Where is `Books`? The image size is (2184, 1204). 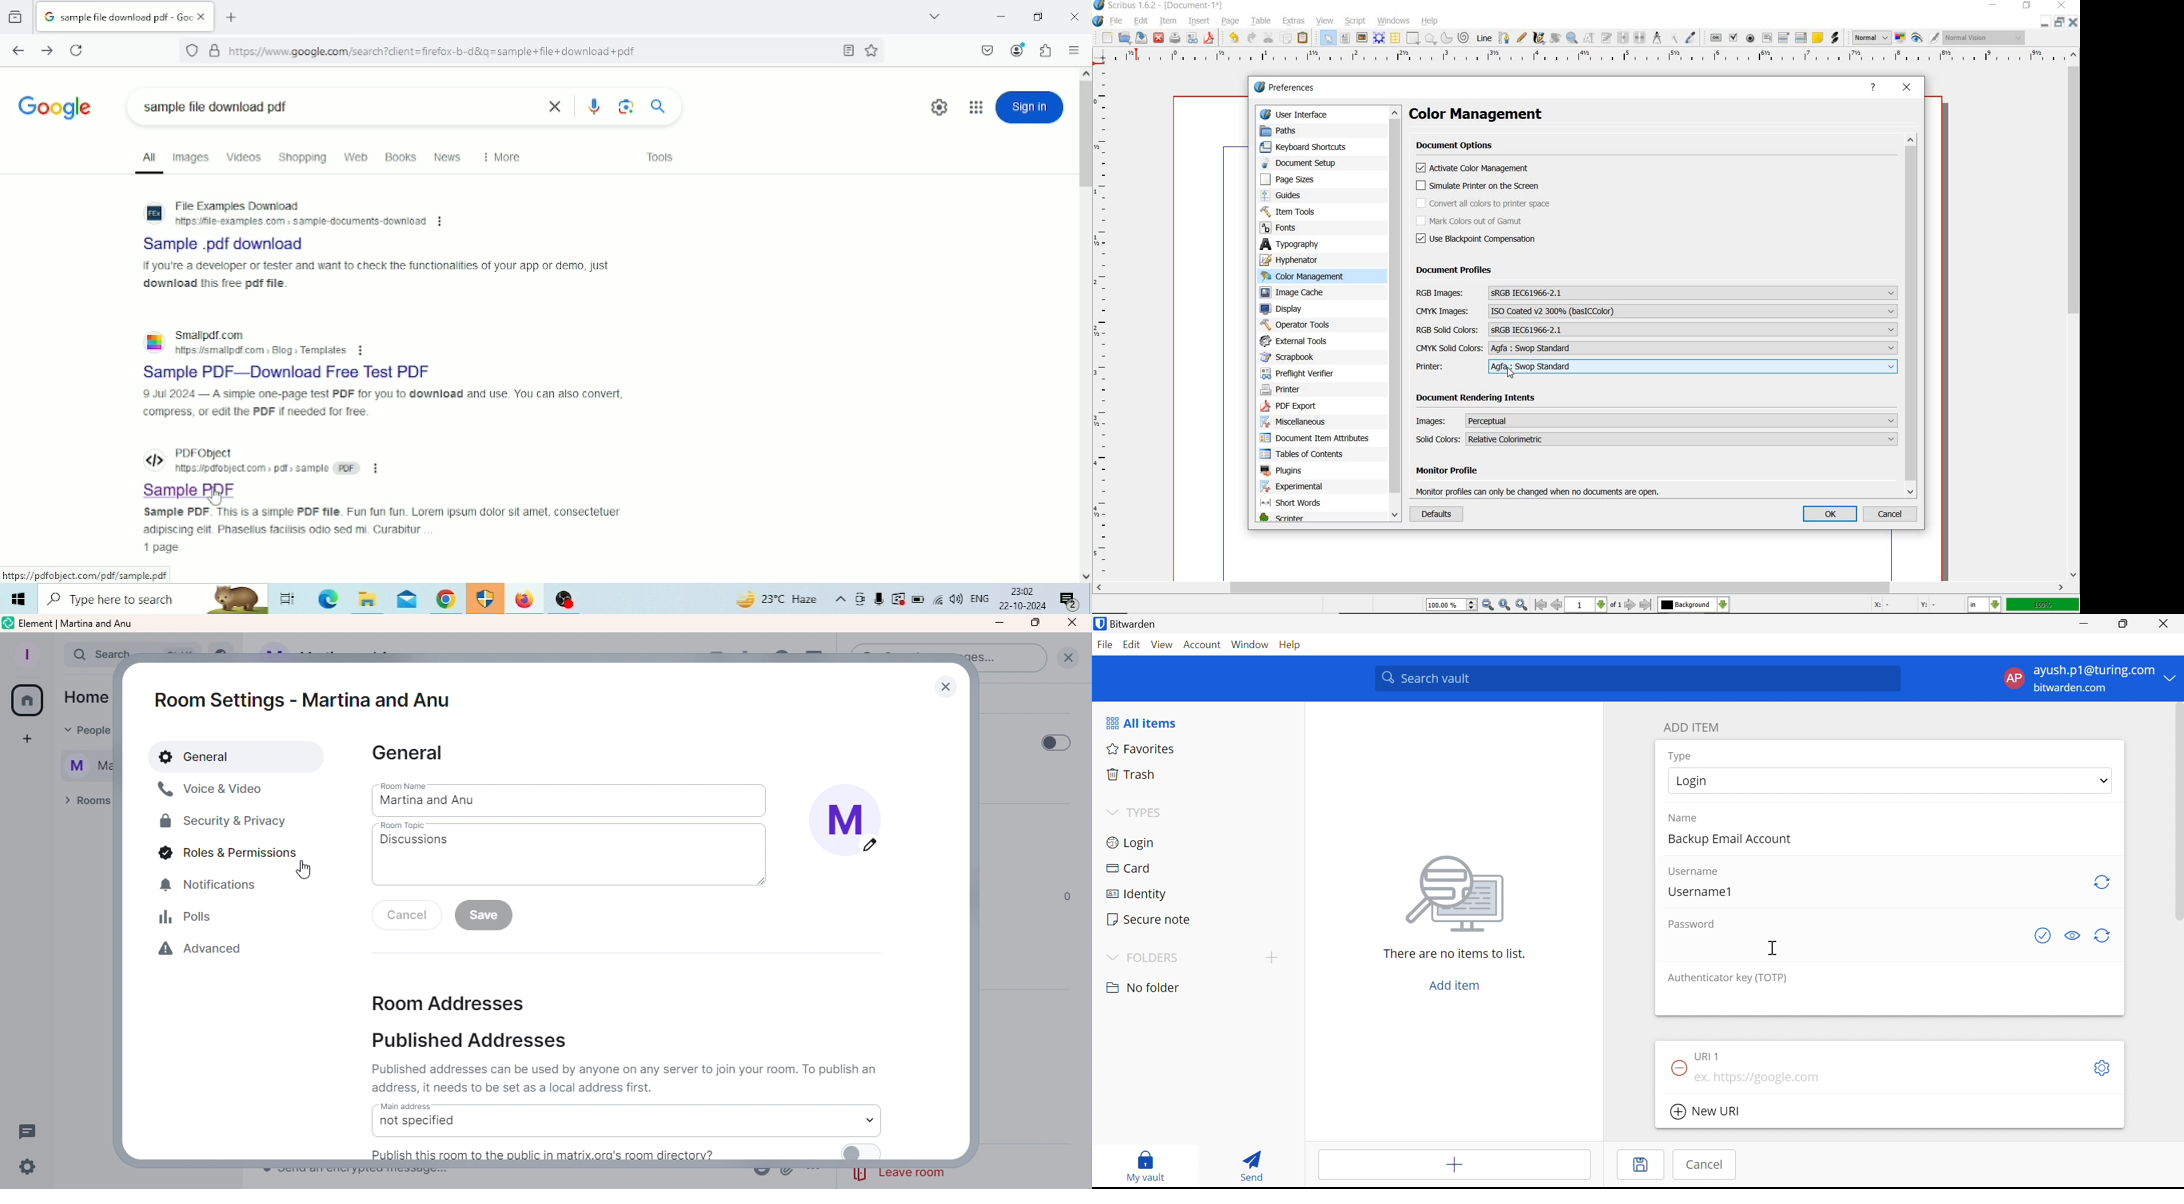
Books is located at coordinates (401, 157).